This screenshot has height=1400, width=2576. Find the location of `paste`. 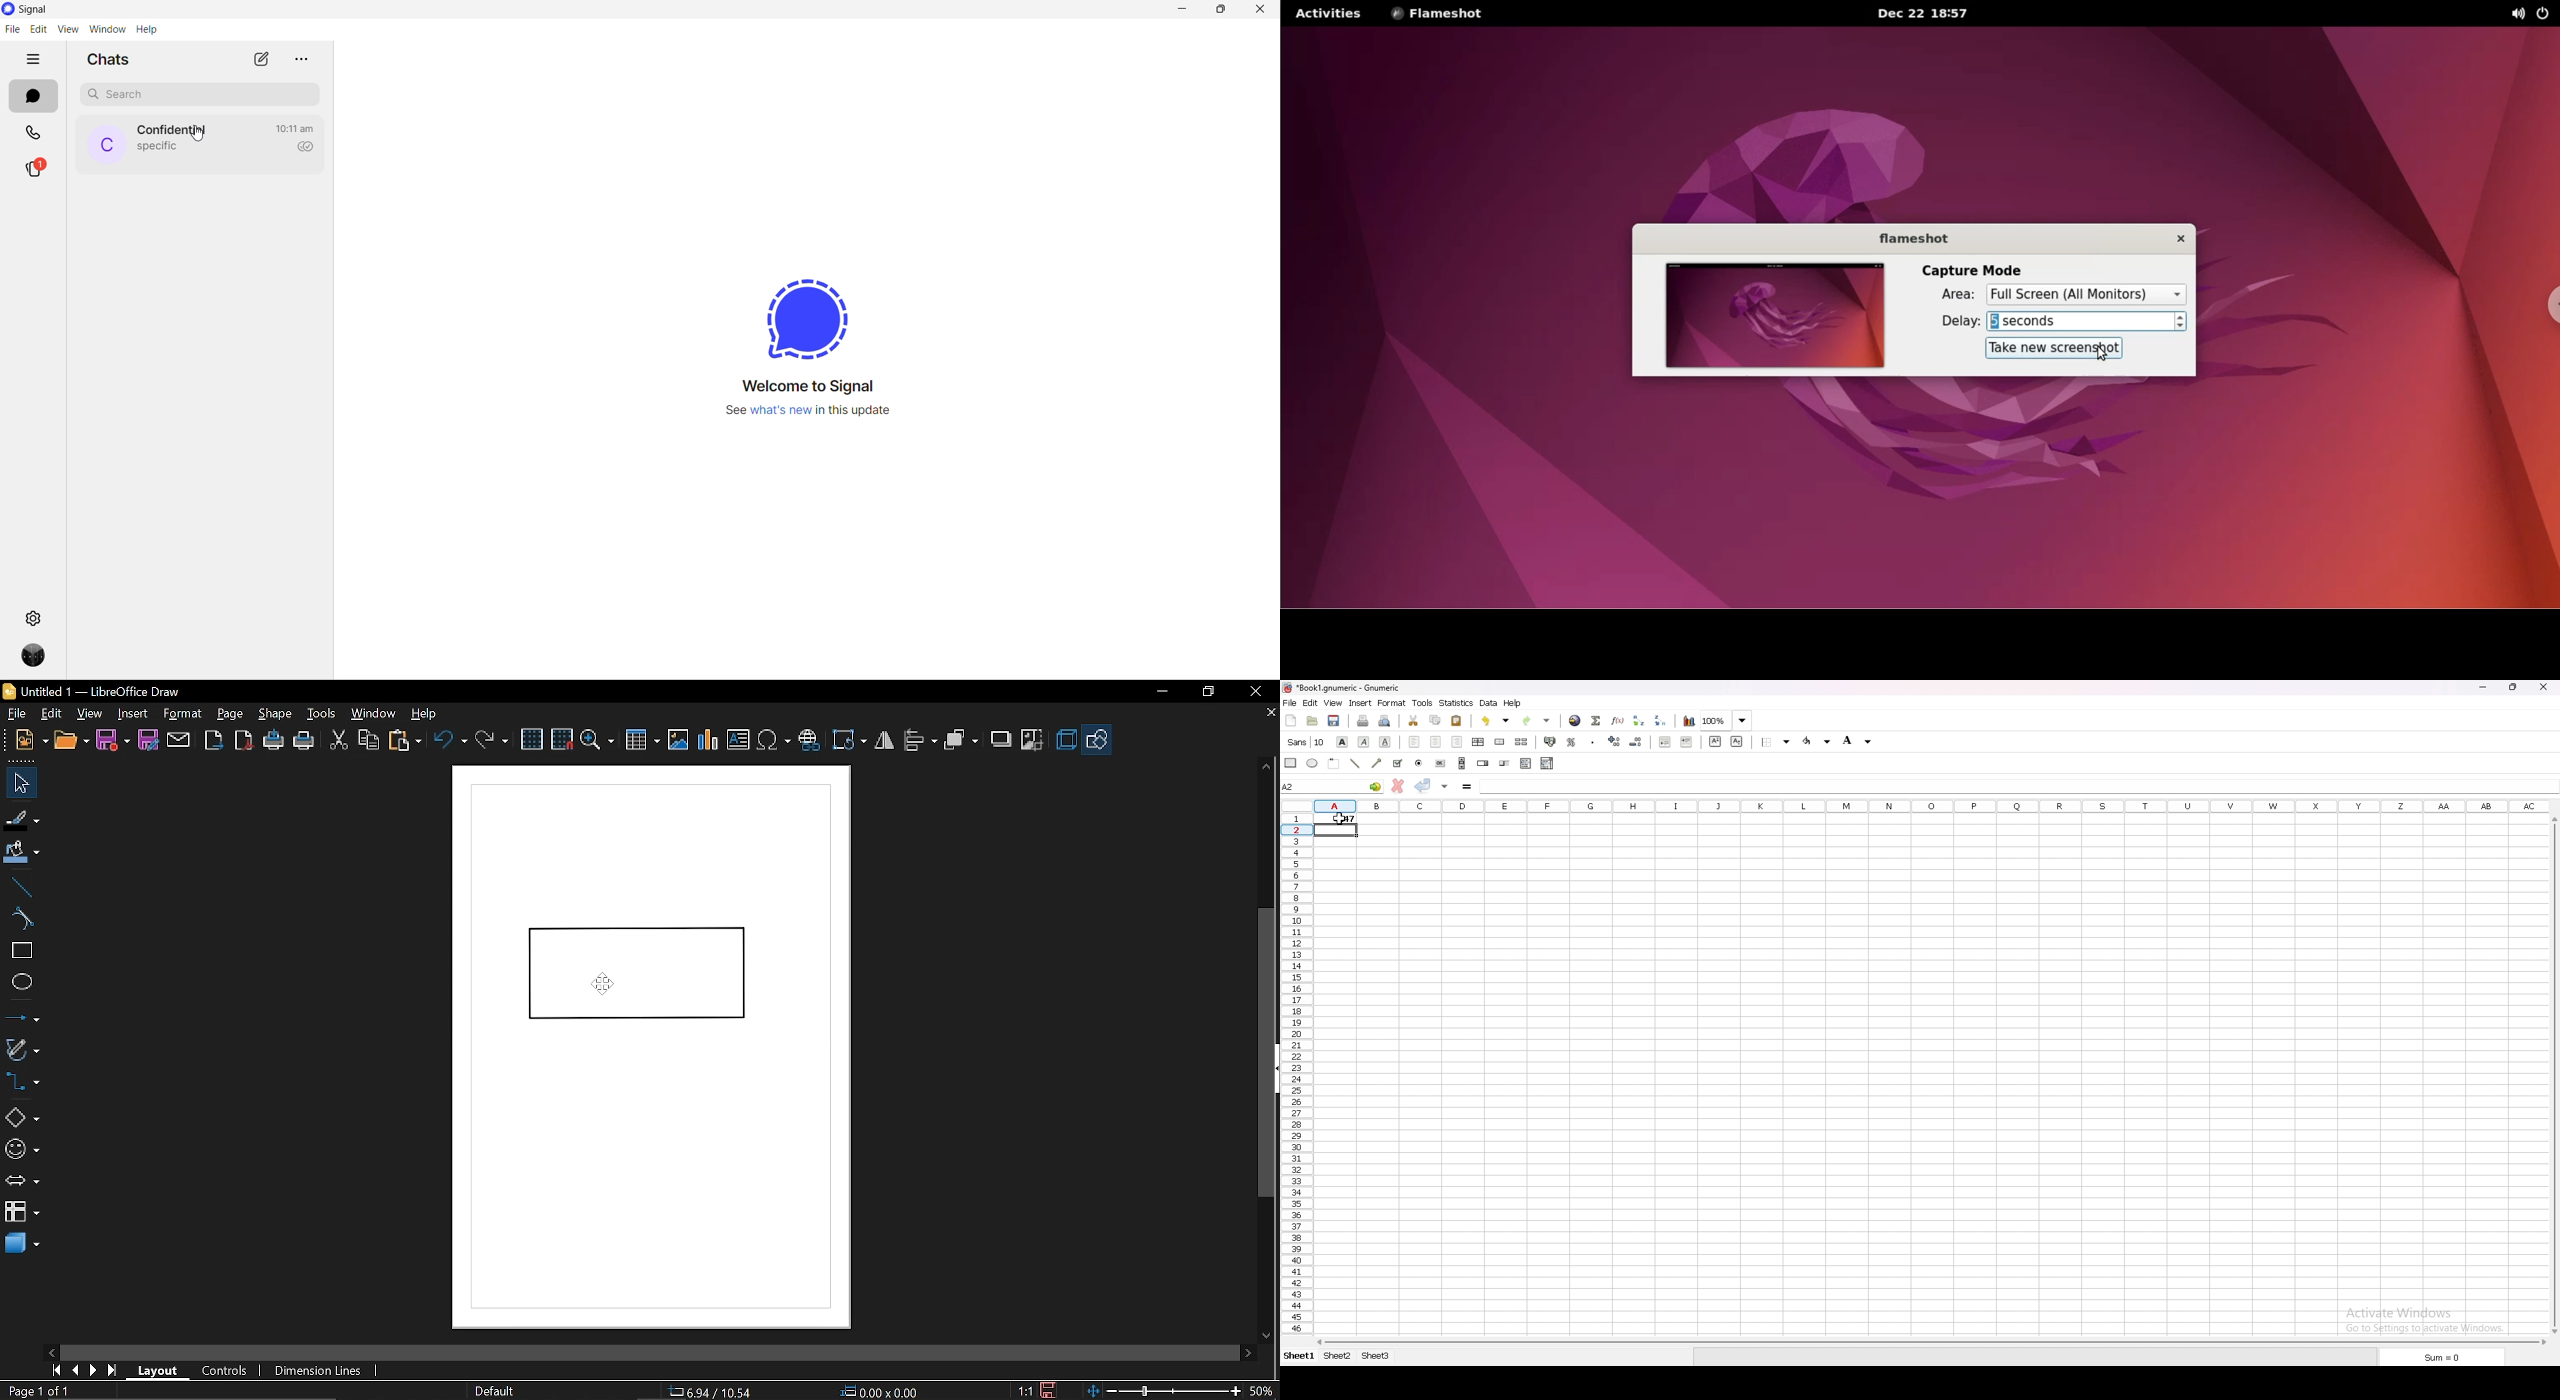

paste is located at coordinates (406, 741).